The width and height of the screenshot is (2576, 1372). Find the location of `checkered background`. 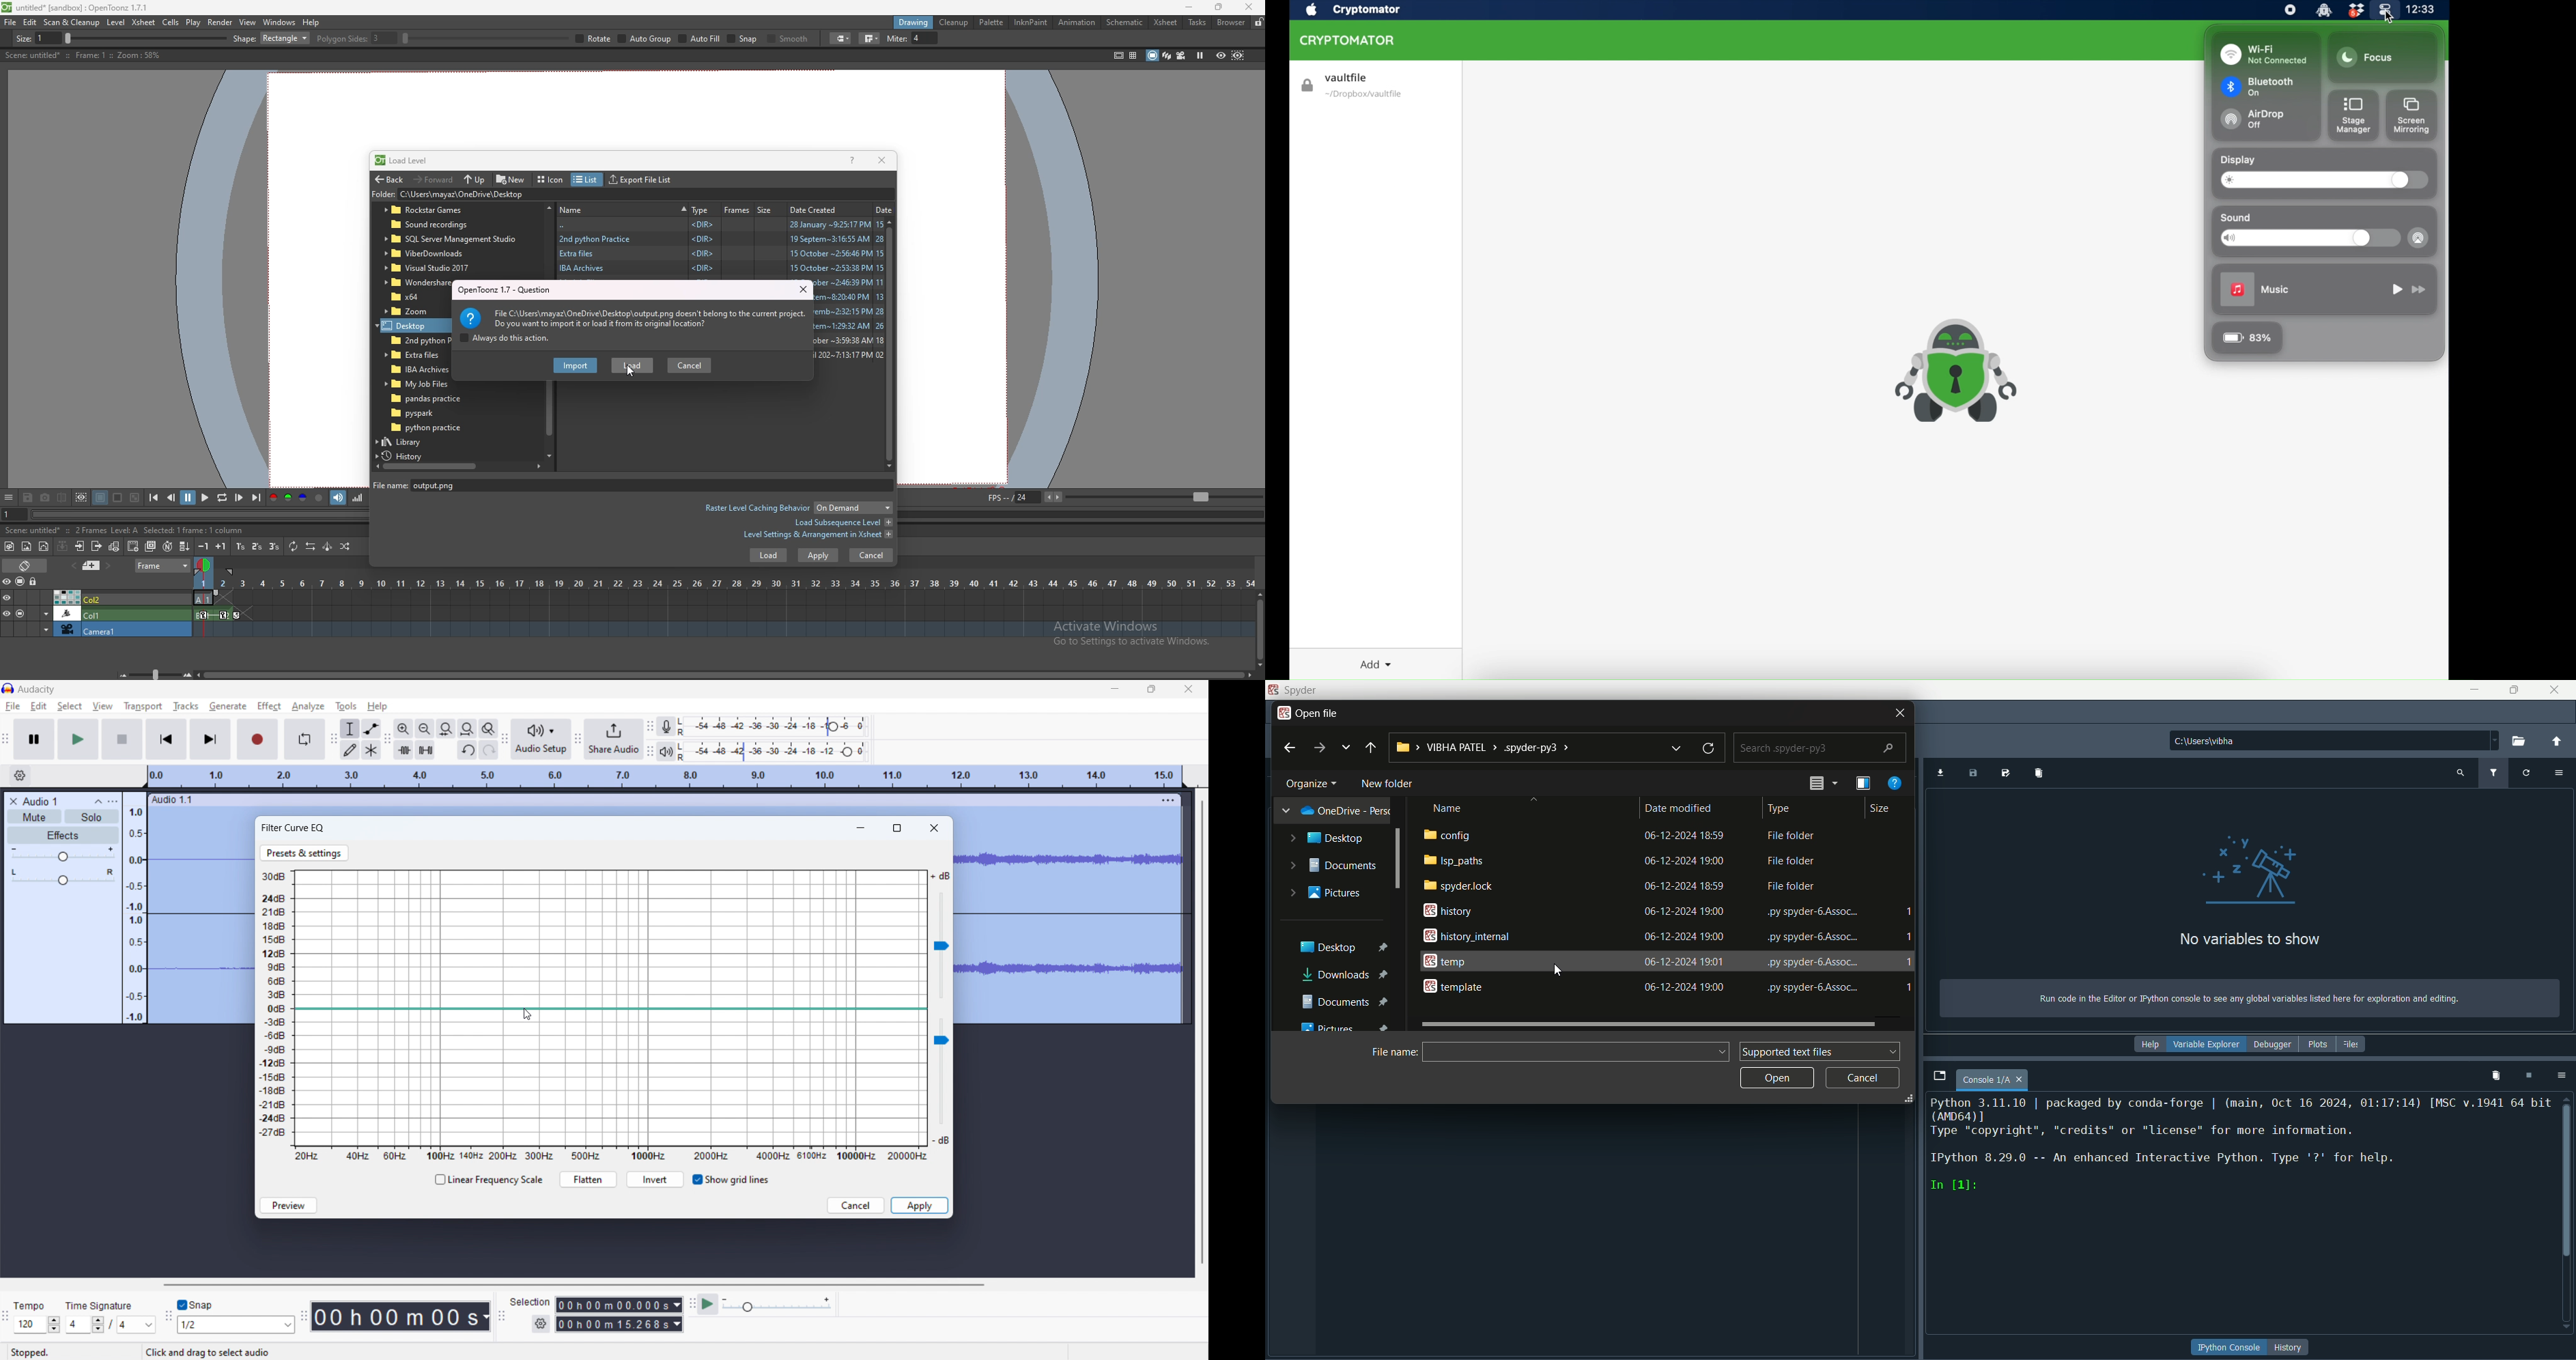

checkered background is located at coordinates (134, 498).